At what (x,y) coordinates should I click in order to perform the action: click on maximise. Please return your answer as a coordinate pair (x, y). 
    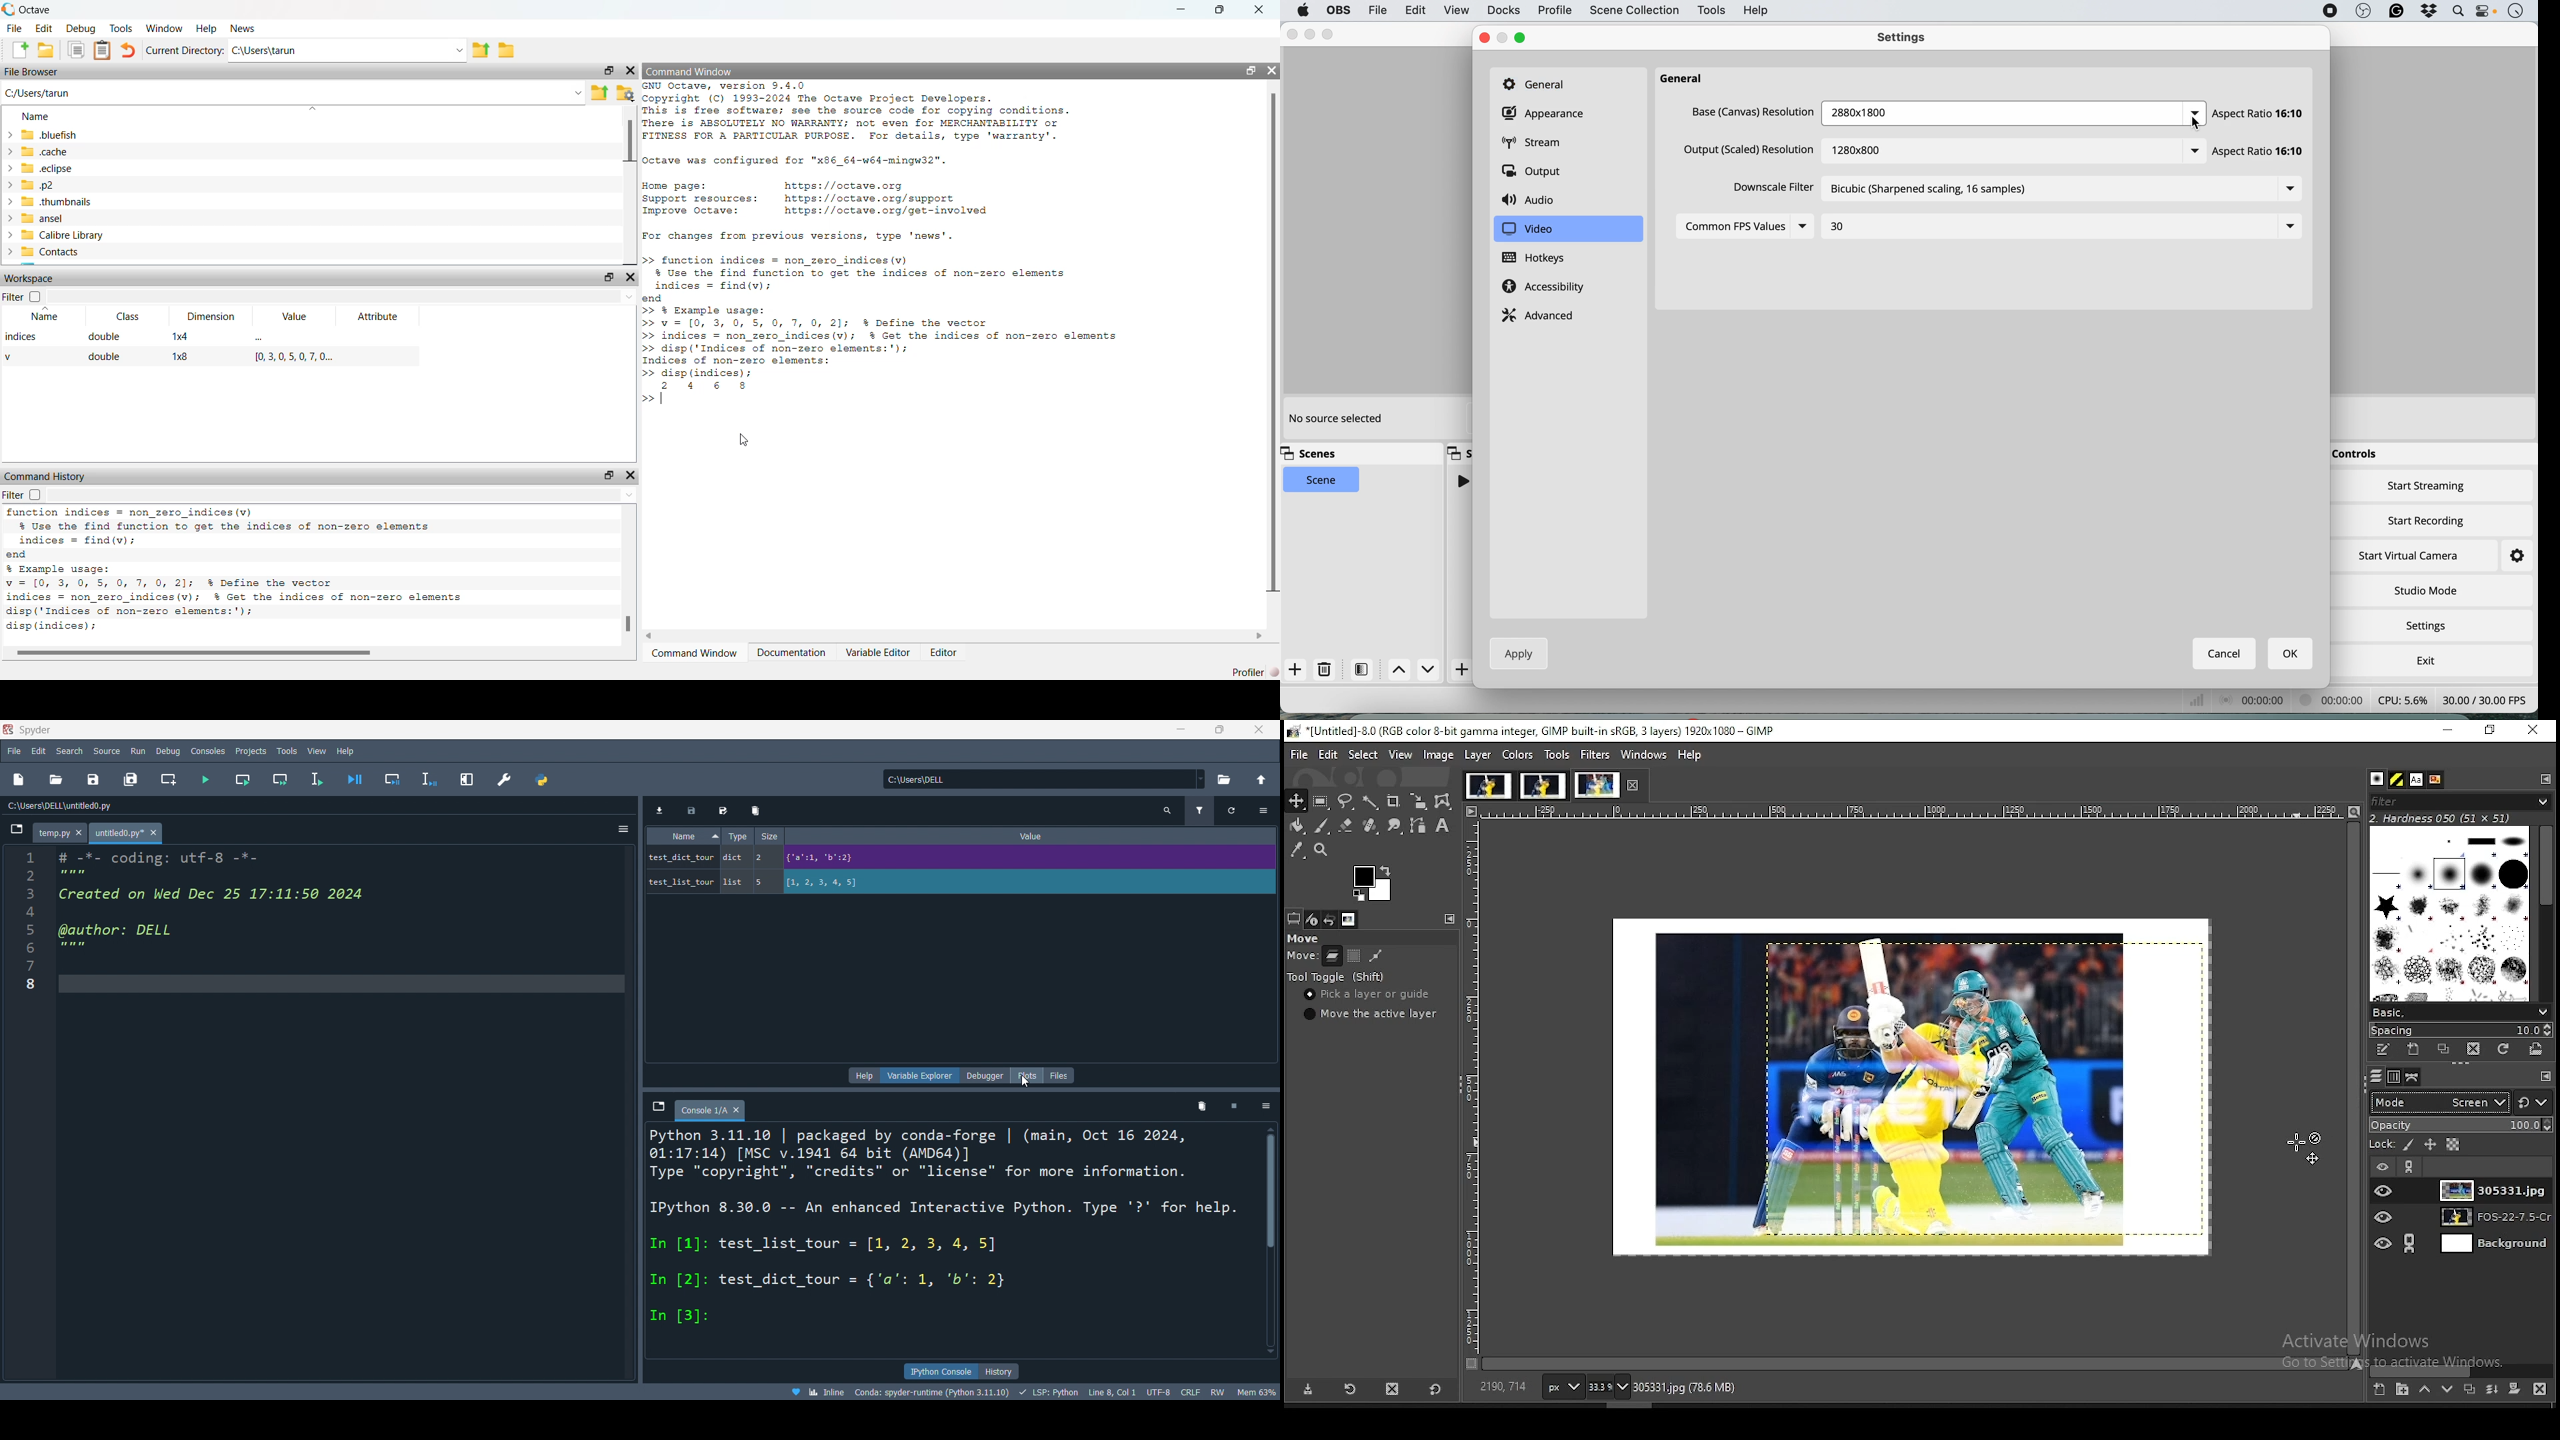
    Looking at the image, I should click on (1525, 37).